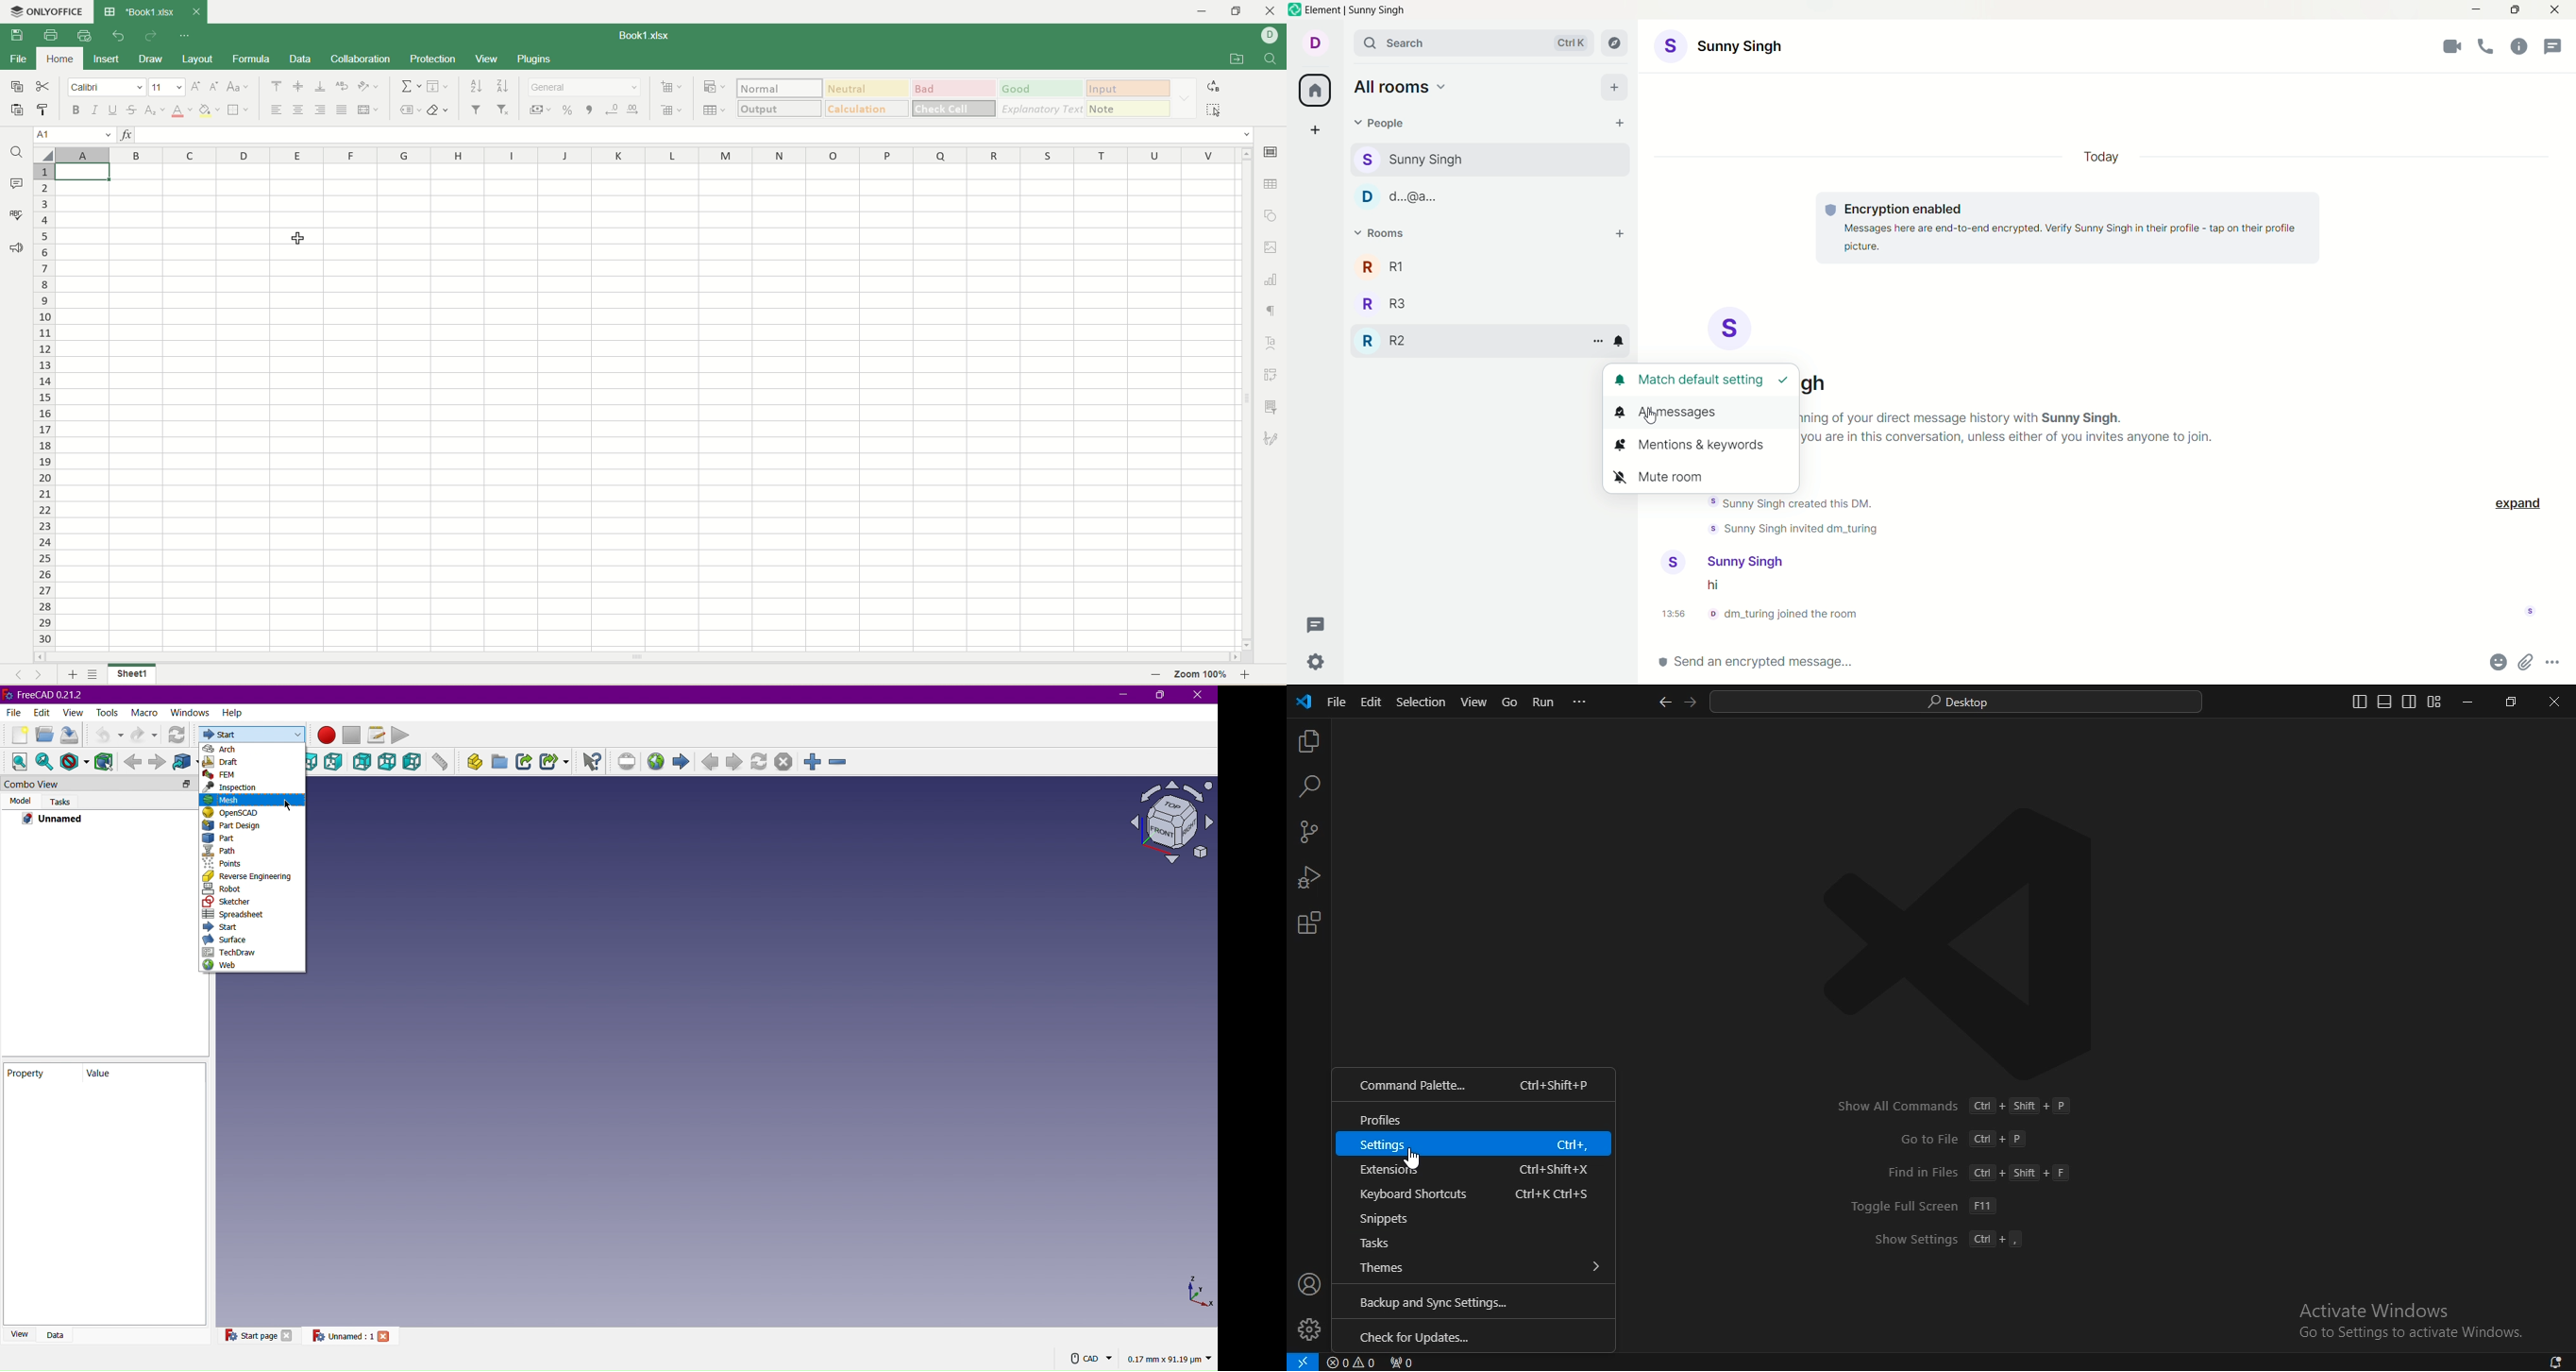  I want to click on remove filter, so click(506, 109).